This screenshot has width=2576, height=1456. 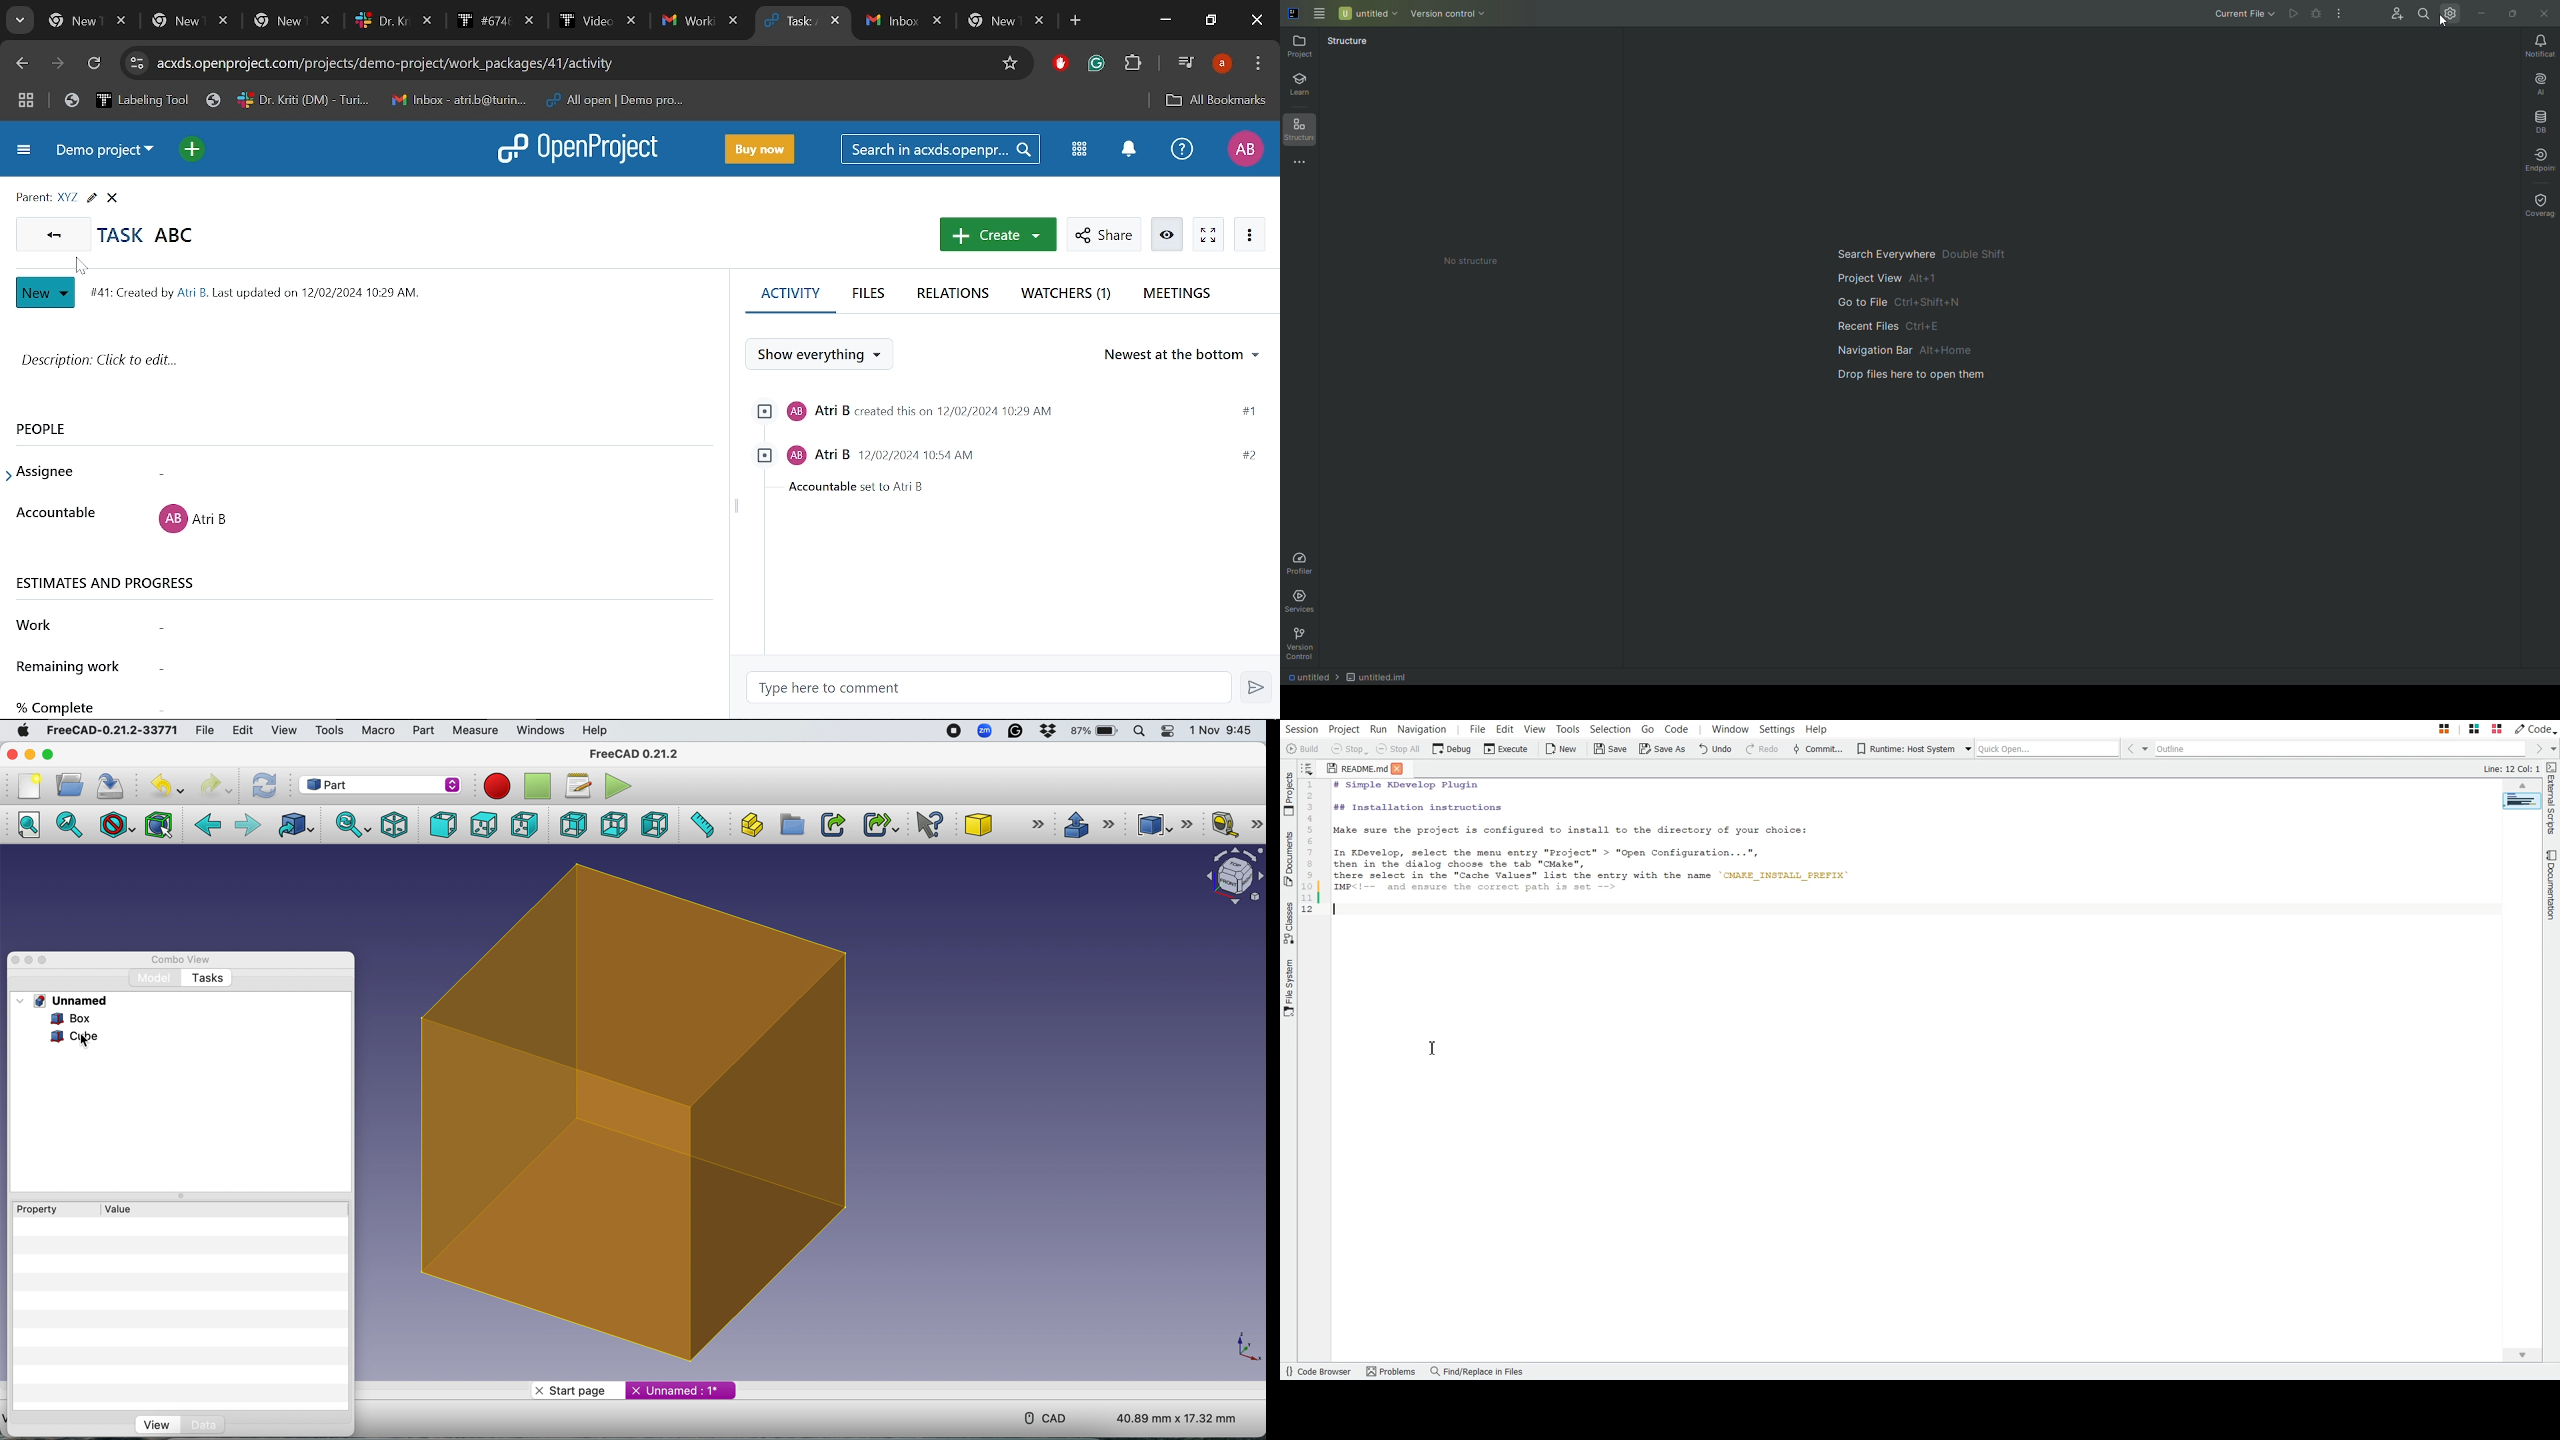 What do you see at coordinates (931, 824) in the screenshot?
I see `What's this?` at bounding box center [931, 824].